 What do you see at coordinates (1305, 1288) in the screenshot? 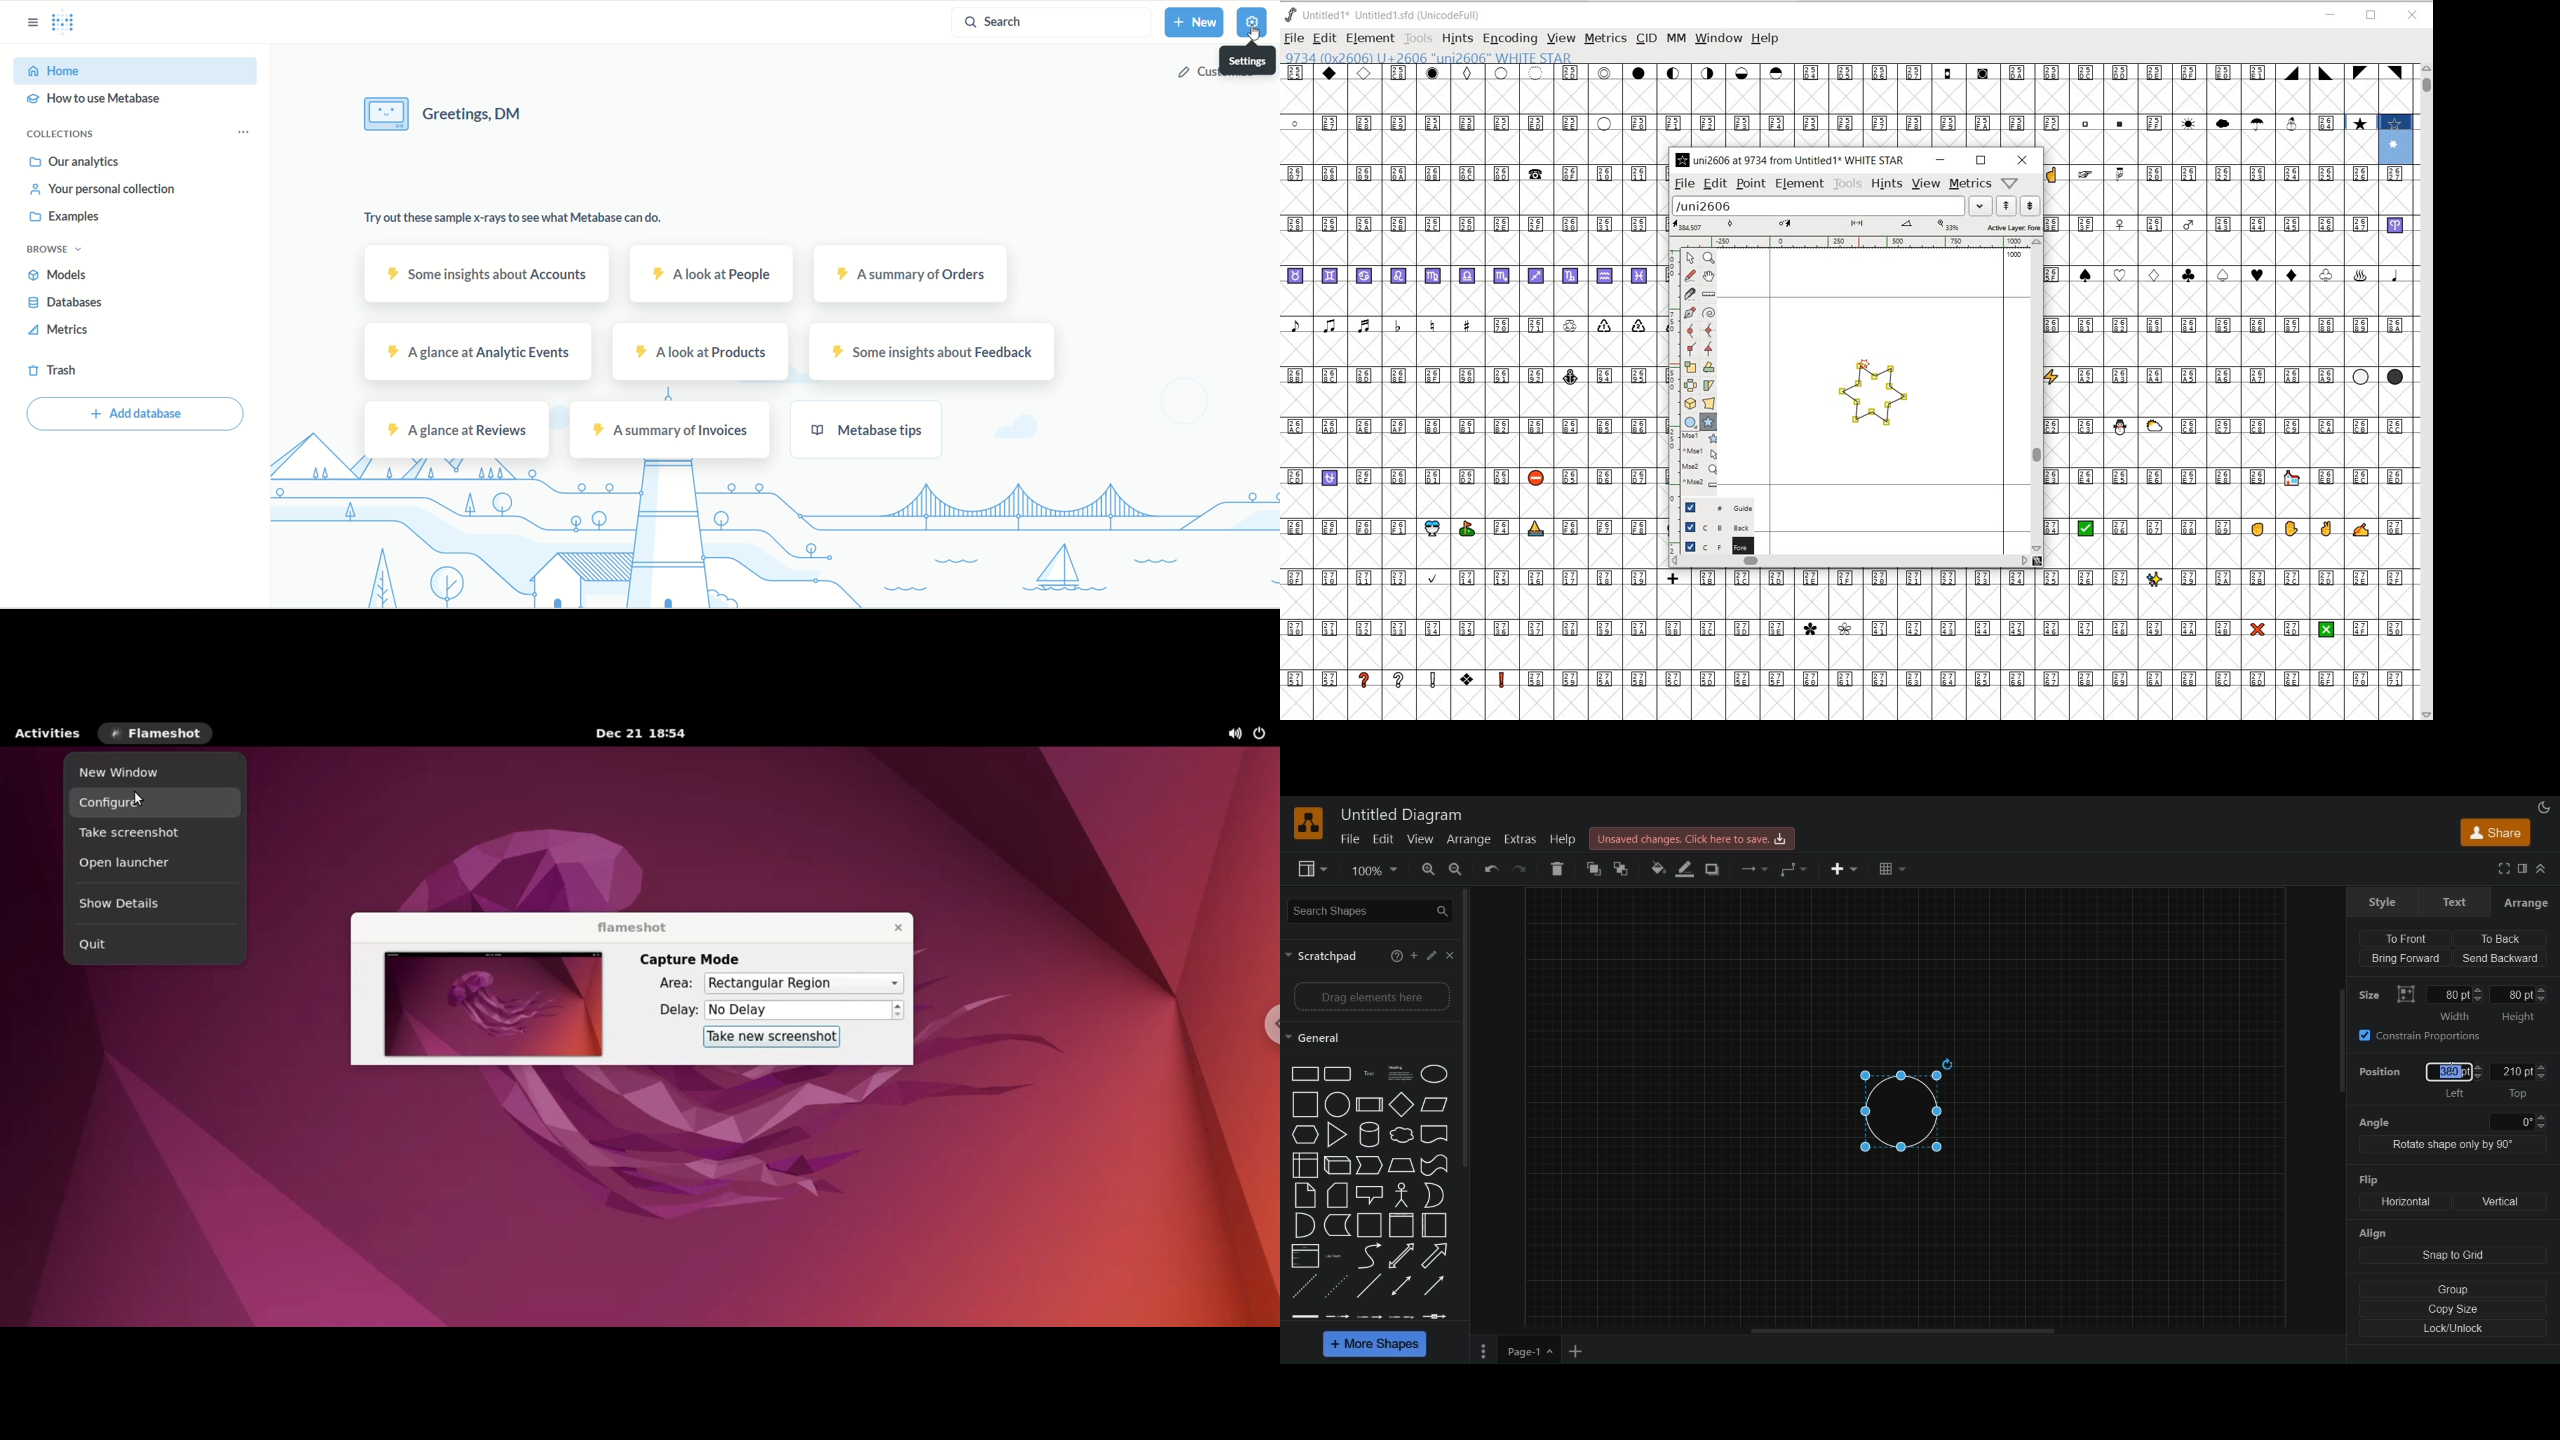
I see `dotted line` at bounding box center [1305, 1288].